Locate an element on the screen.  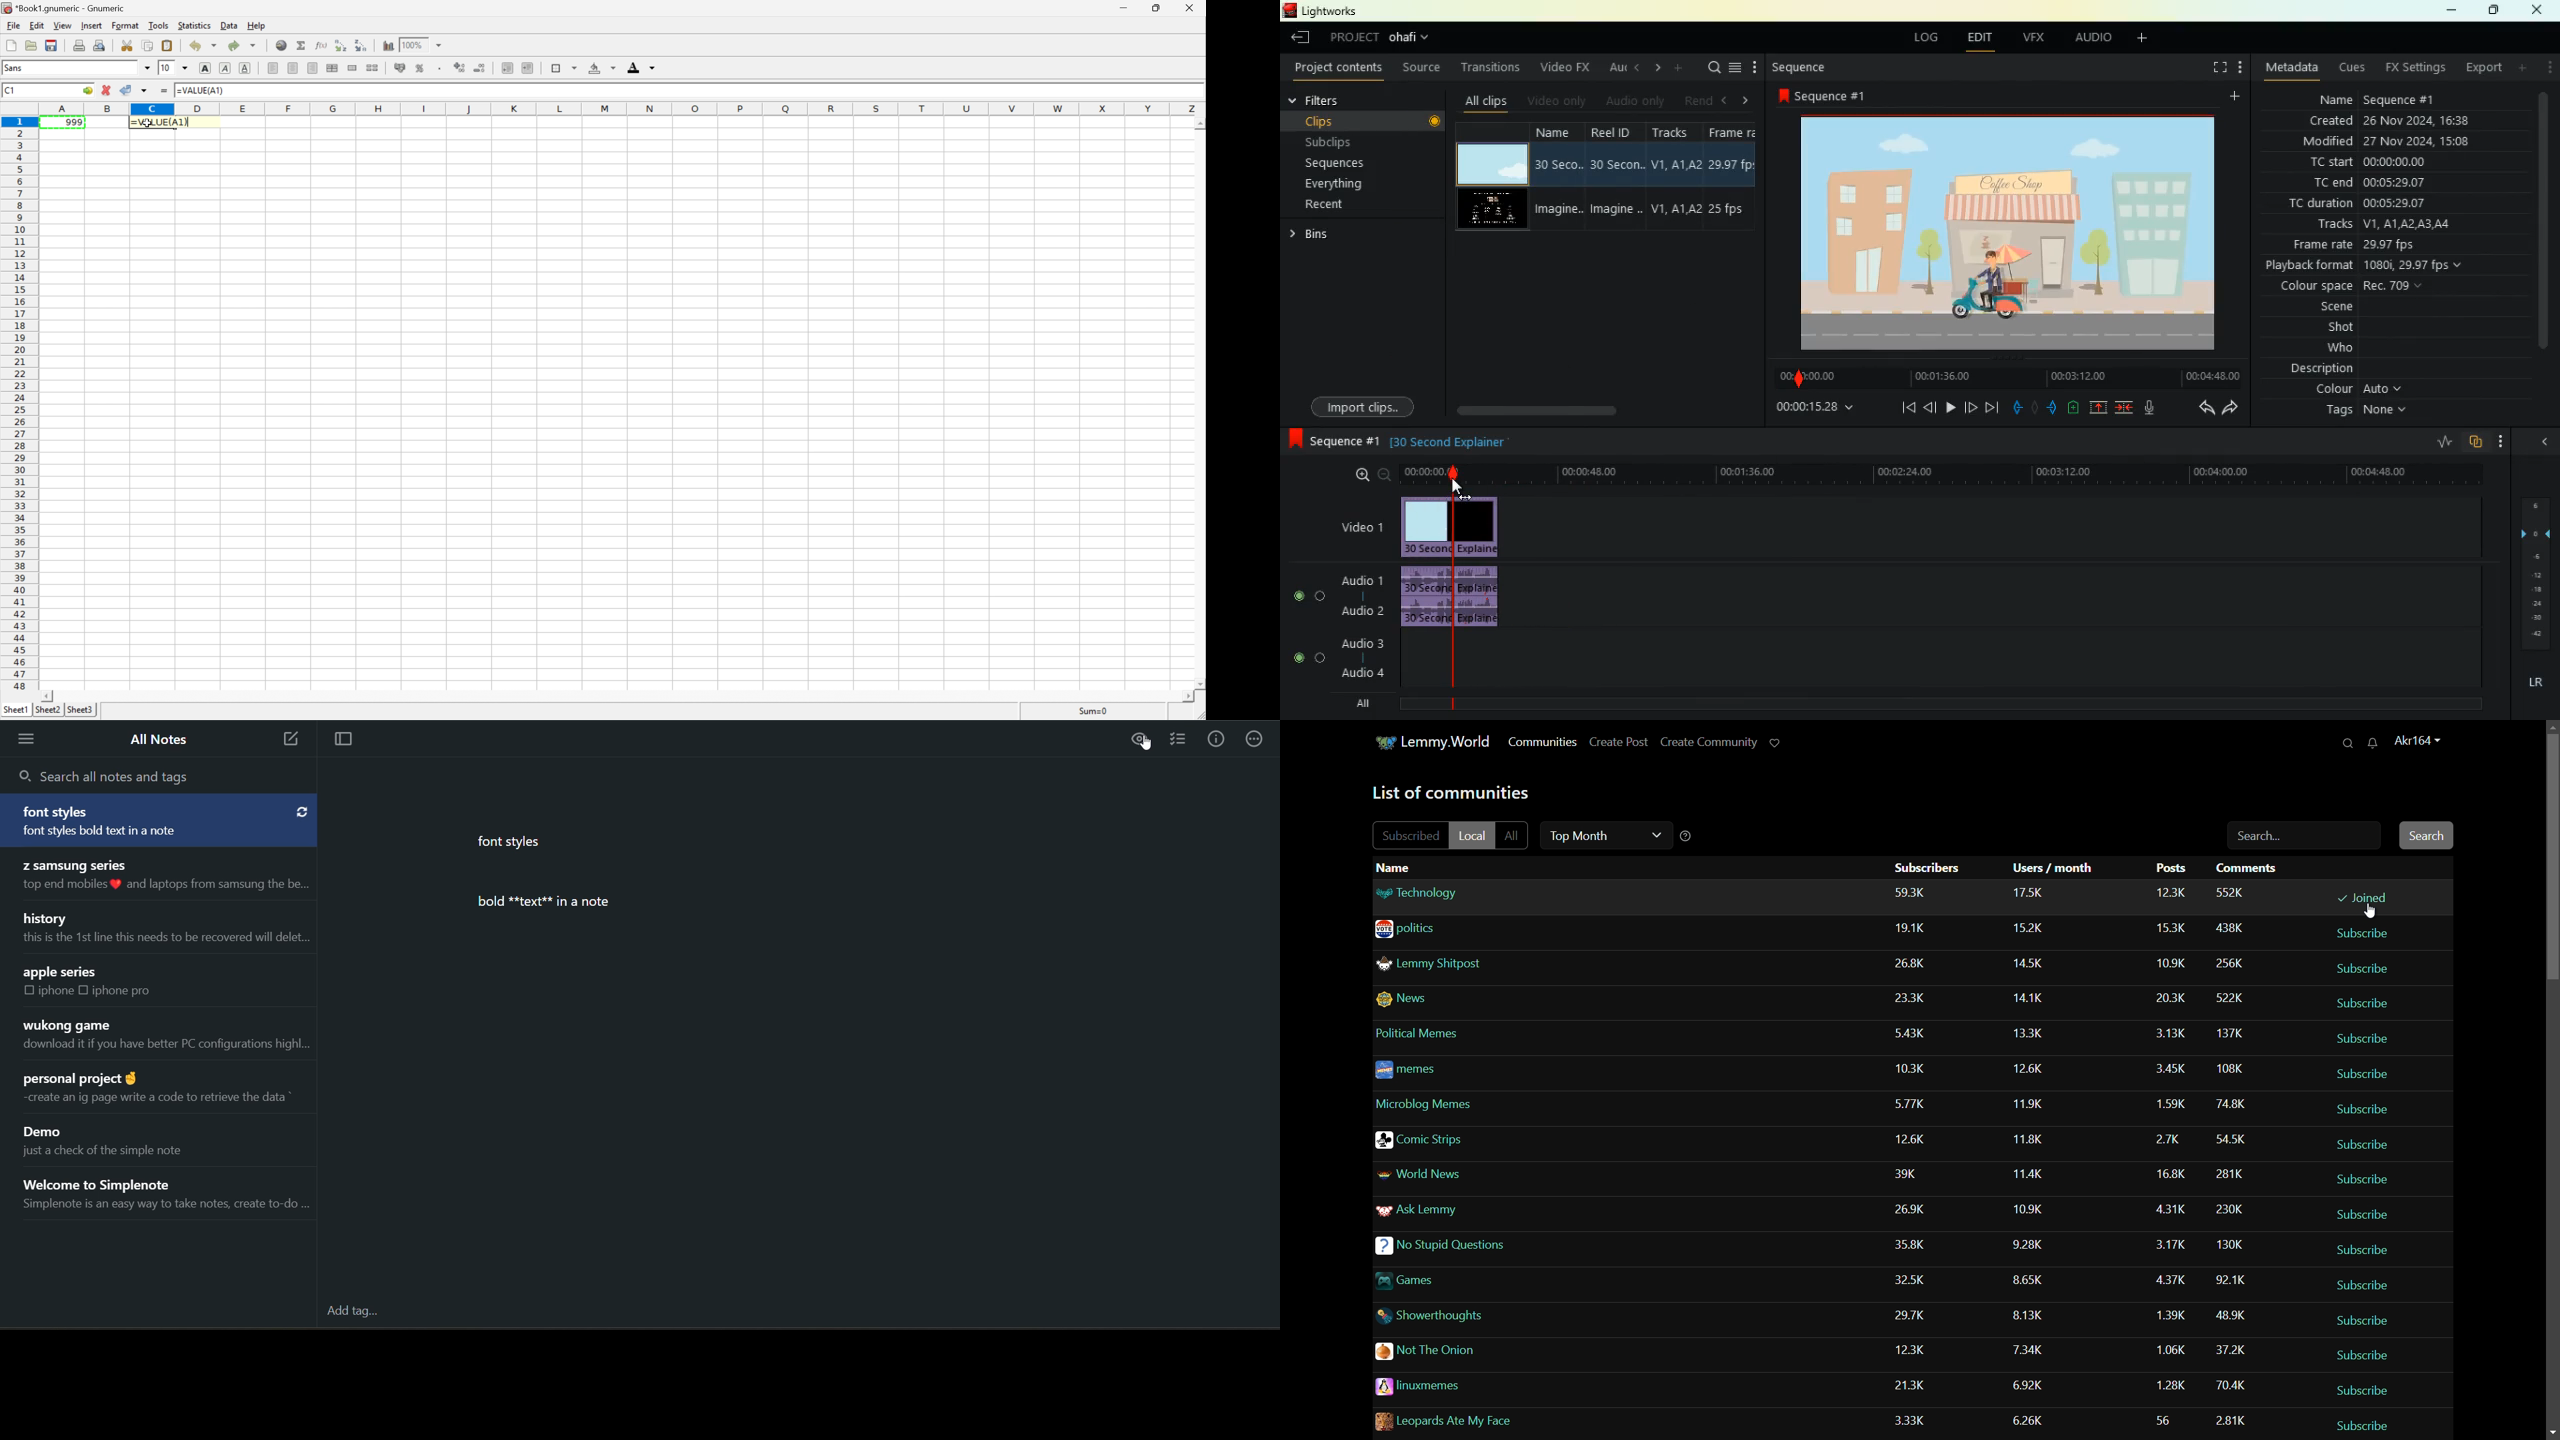
cancel change is located at coordinates (107, 90).